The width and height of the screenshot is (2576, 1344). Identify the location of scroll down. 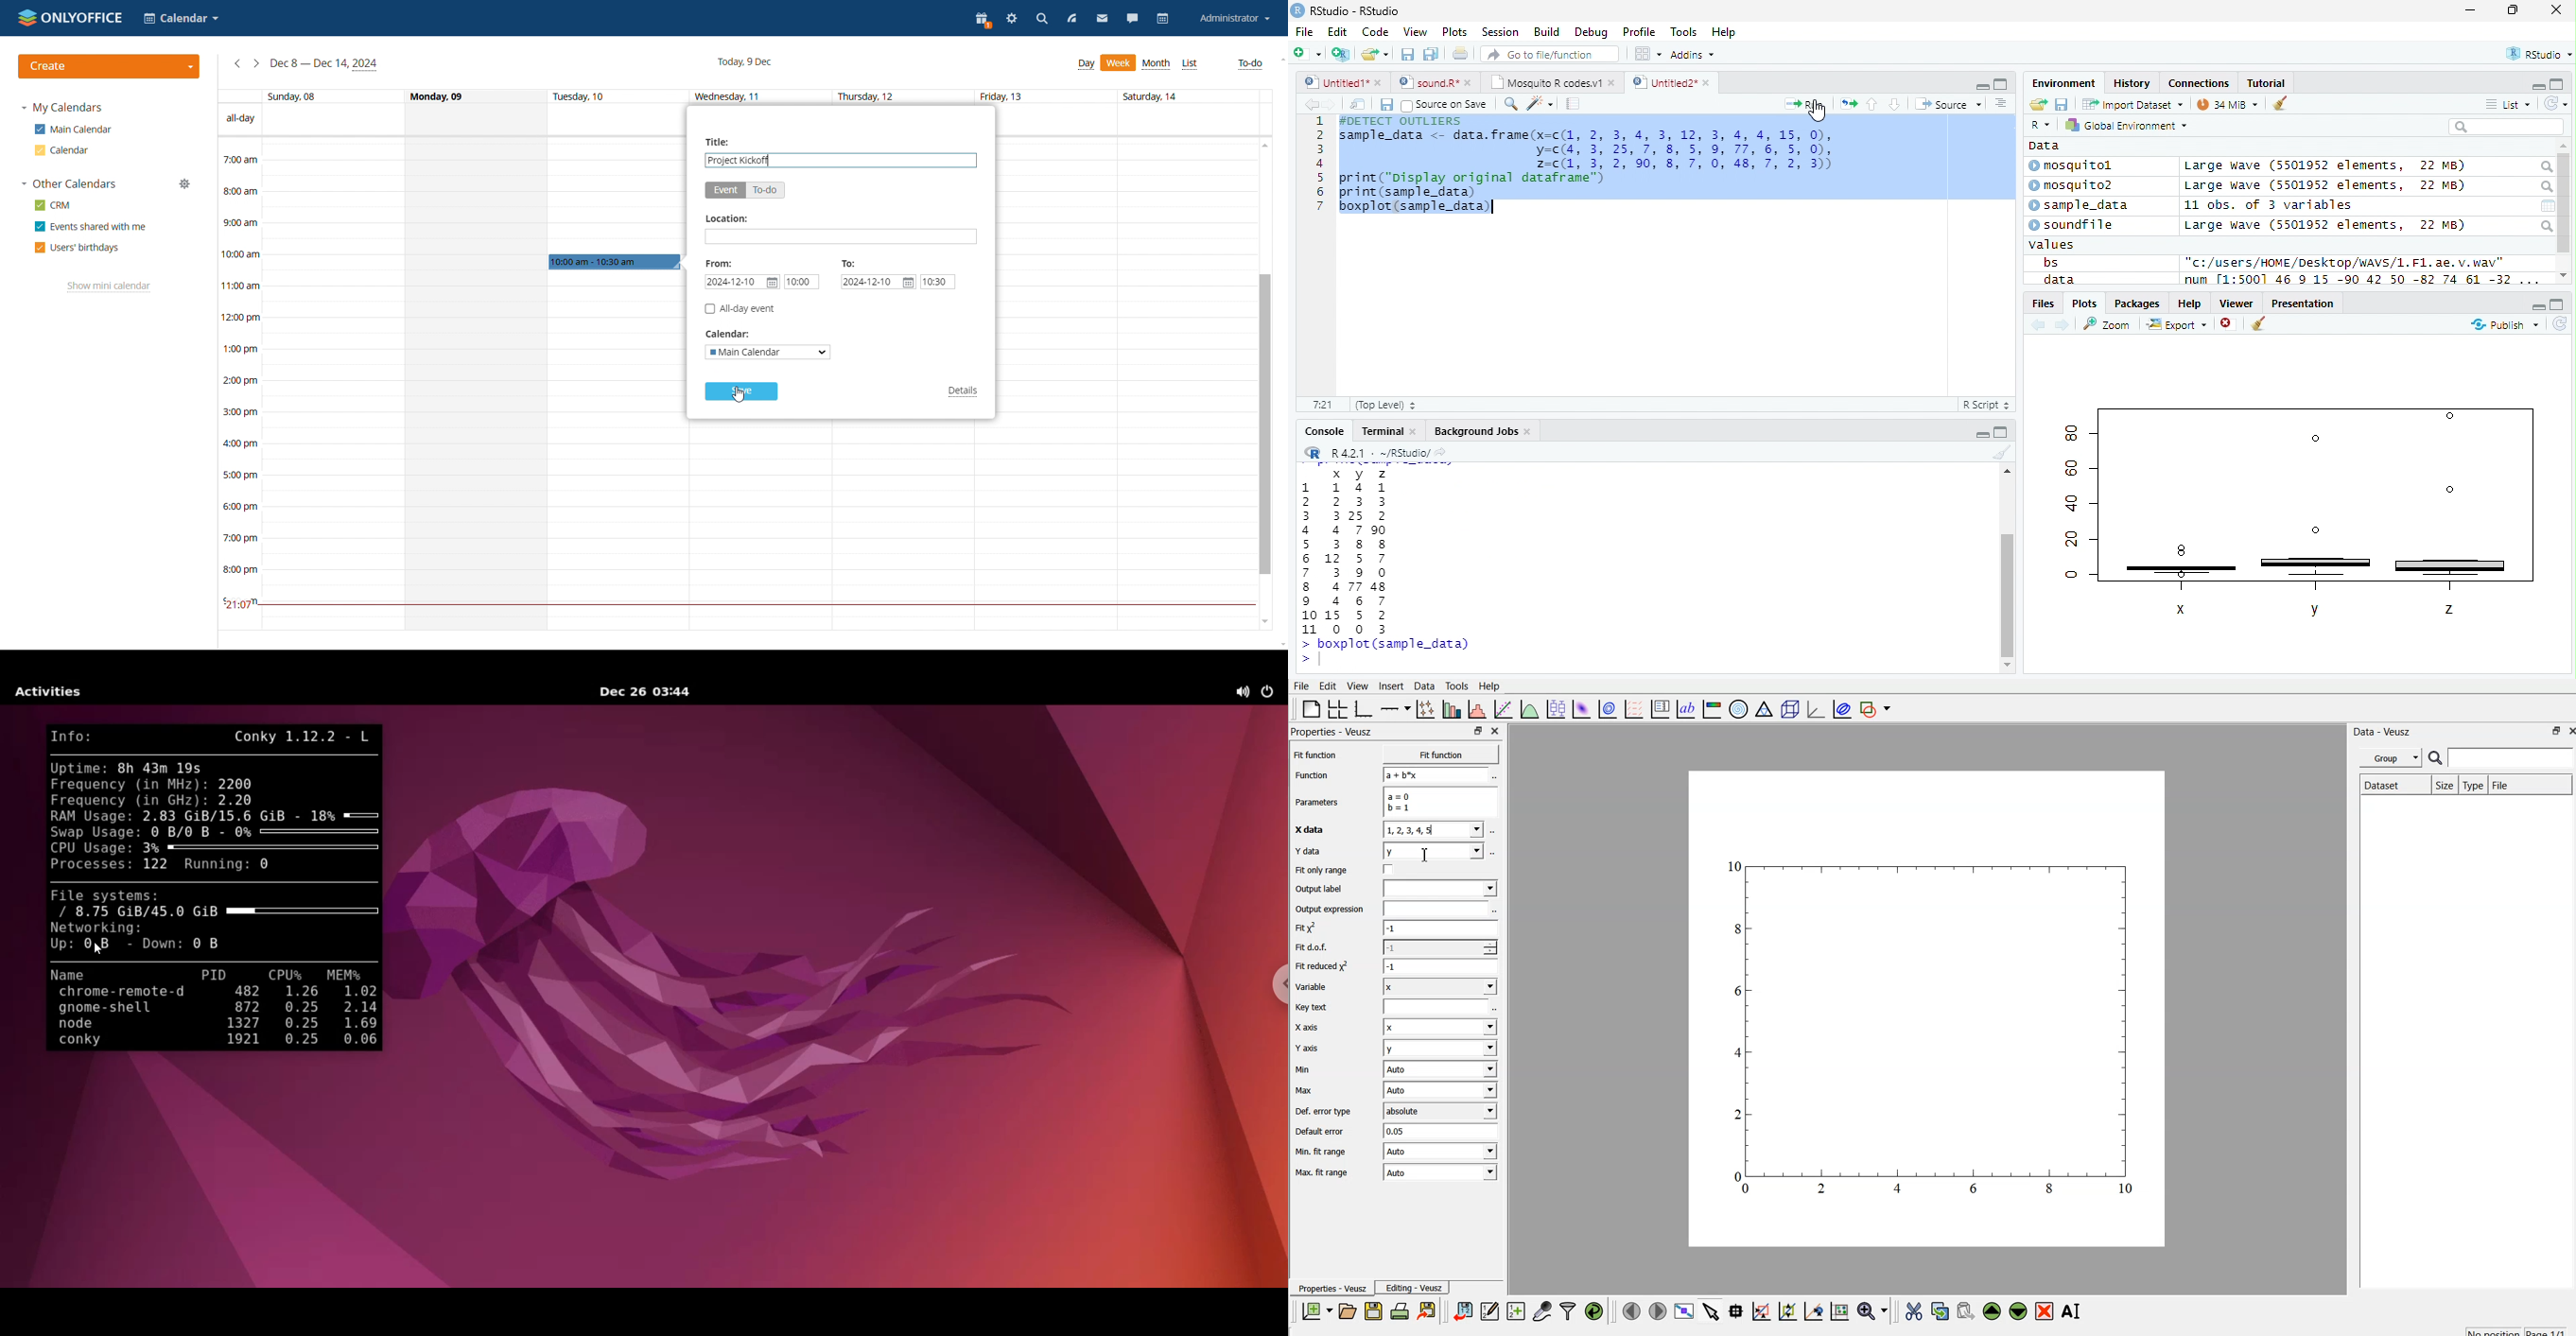
(2564, 275).